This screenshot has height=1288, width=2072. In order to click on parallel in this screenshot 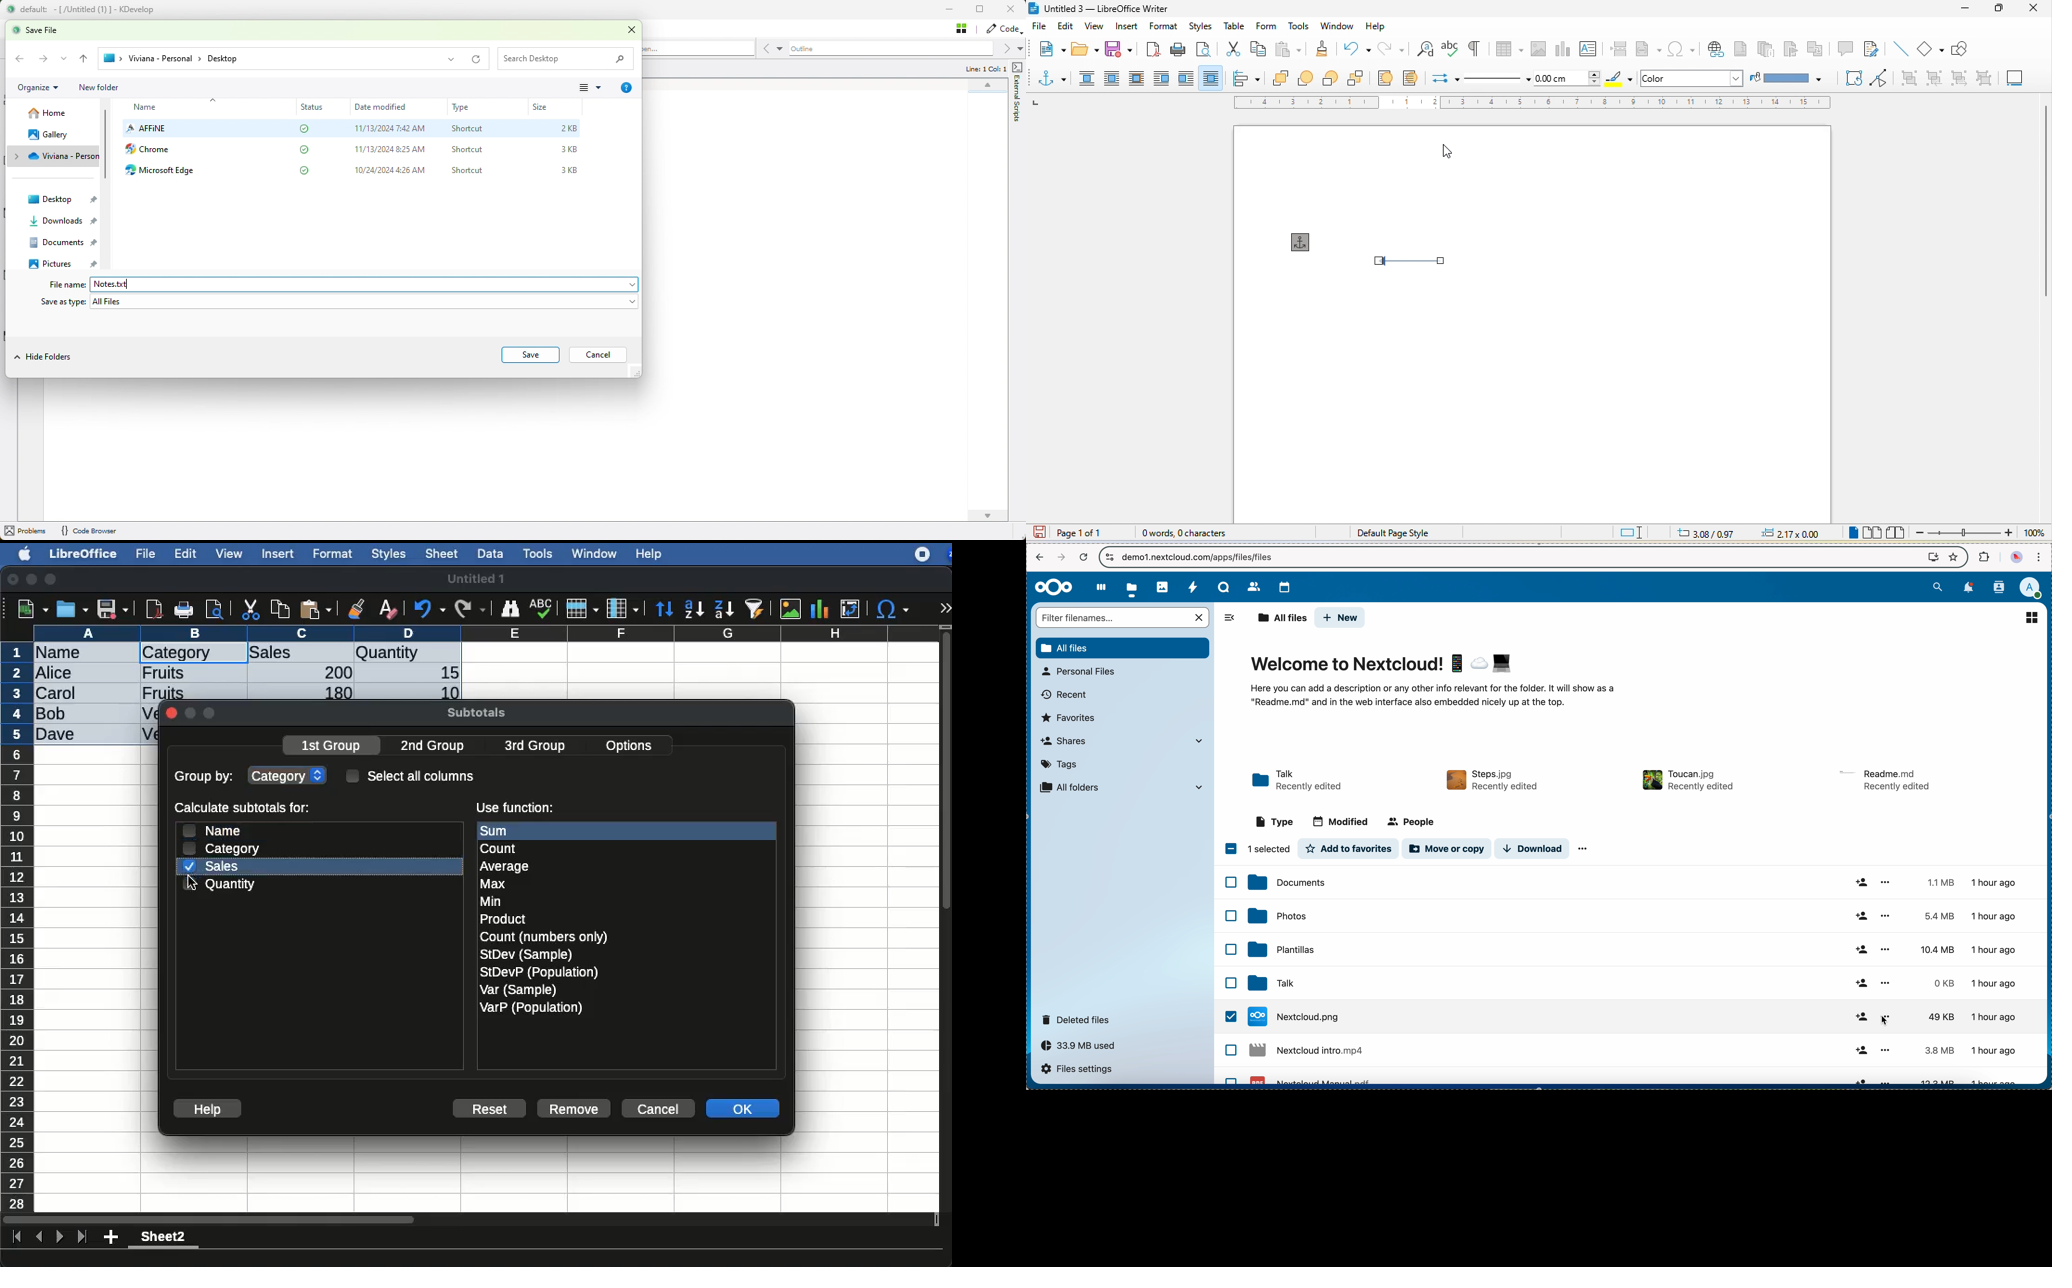, I will do `click(1115, 79)`.